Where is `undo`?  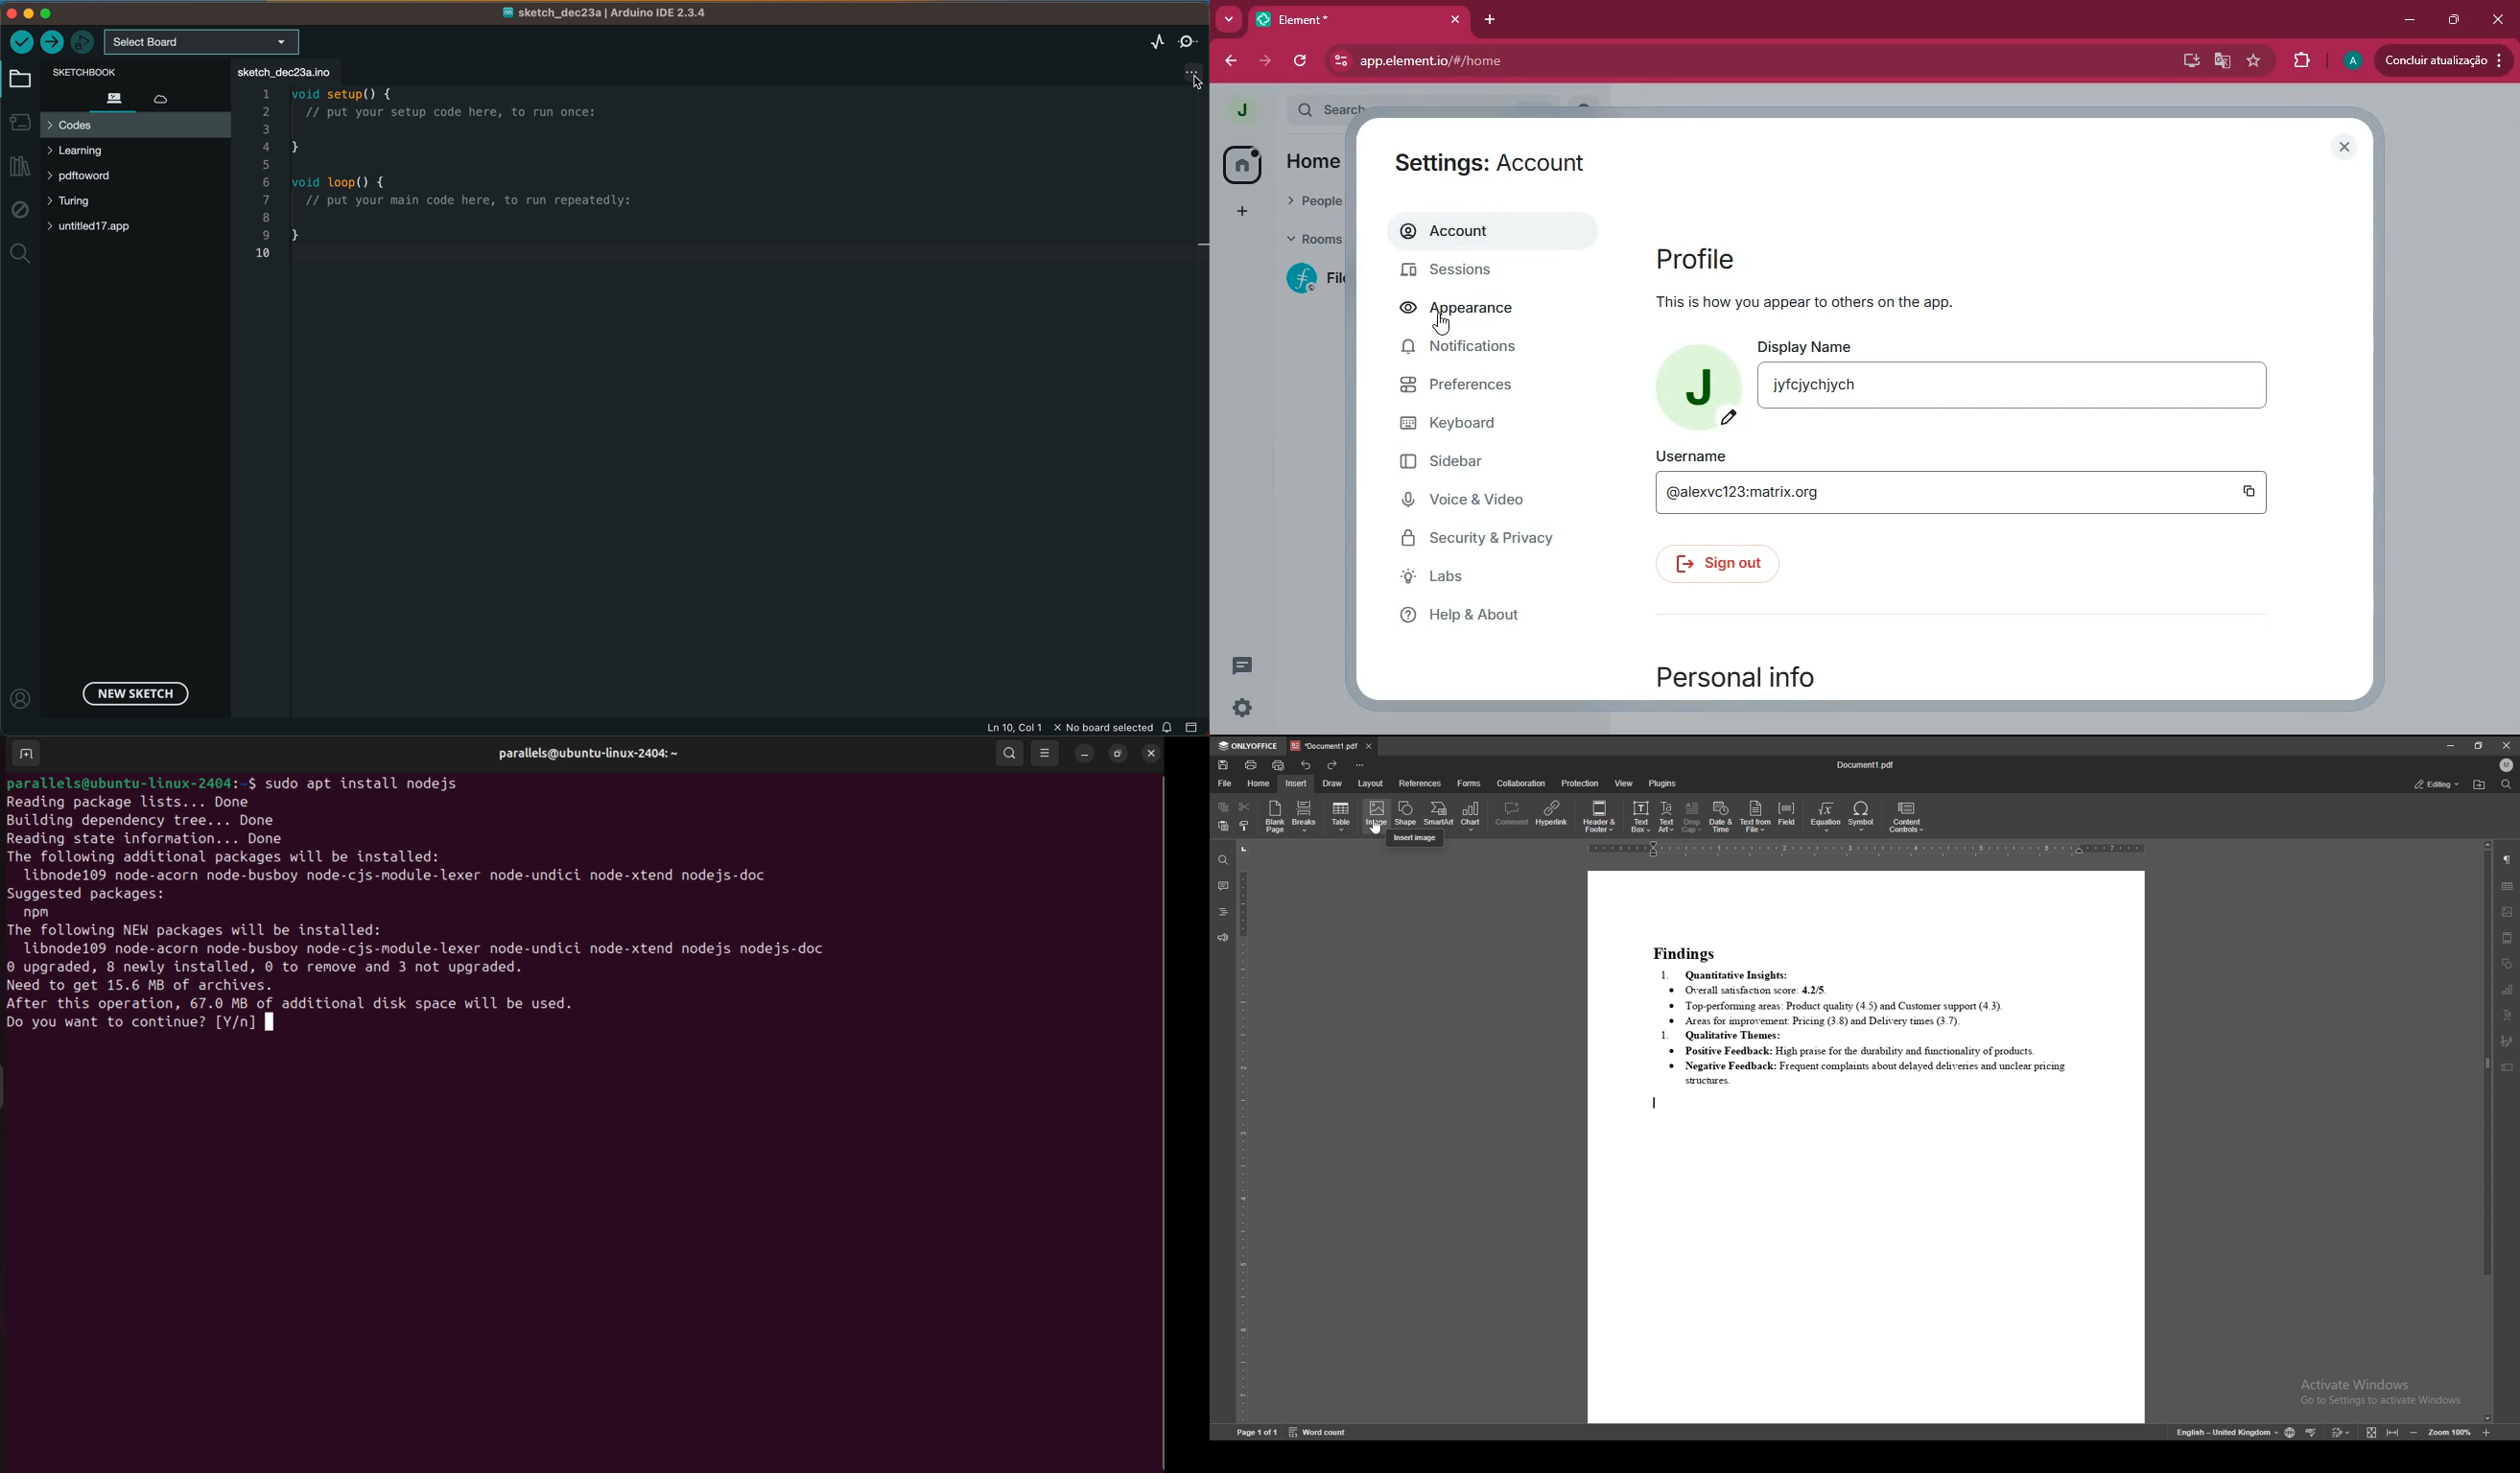
undo is located at coordinates (1306, 765).